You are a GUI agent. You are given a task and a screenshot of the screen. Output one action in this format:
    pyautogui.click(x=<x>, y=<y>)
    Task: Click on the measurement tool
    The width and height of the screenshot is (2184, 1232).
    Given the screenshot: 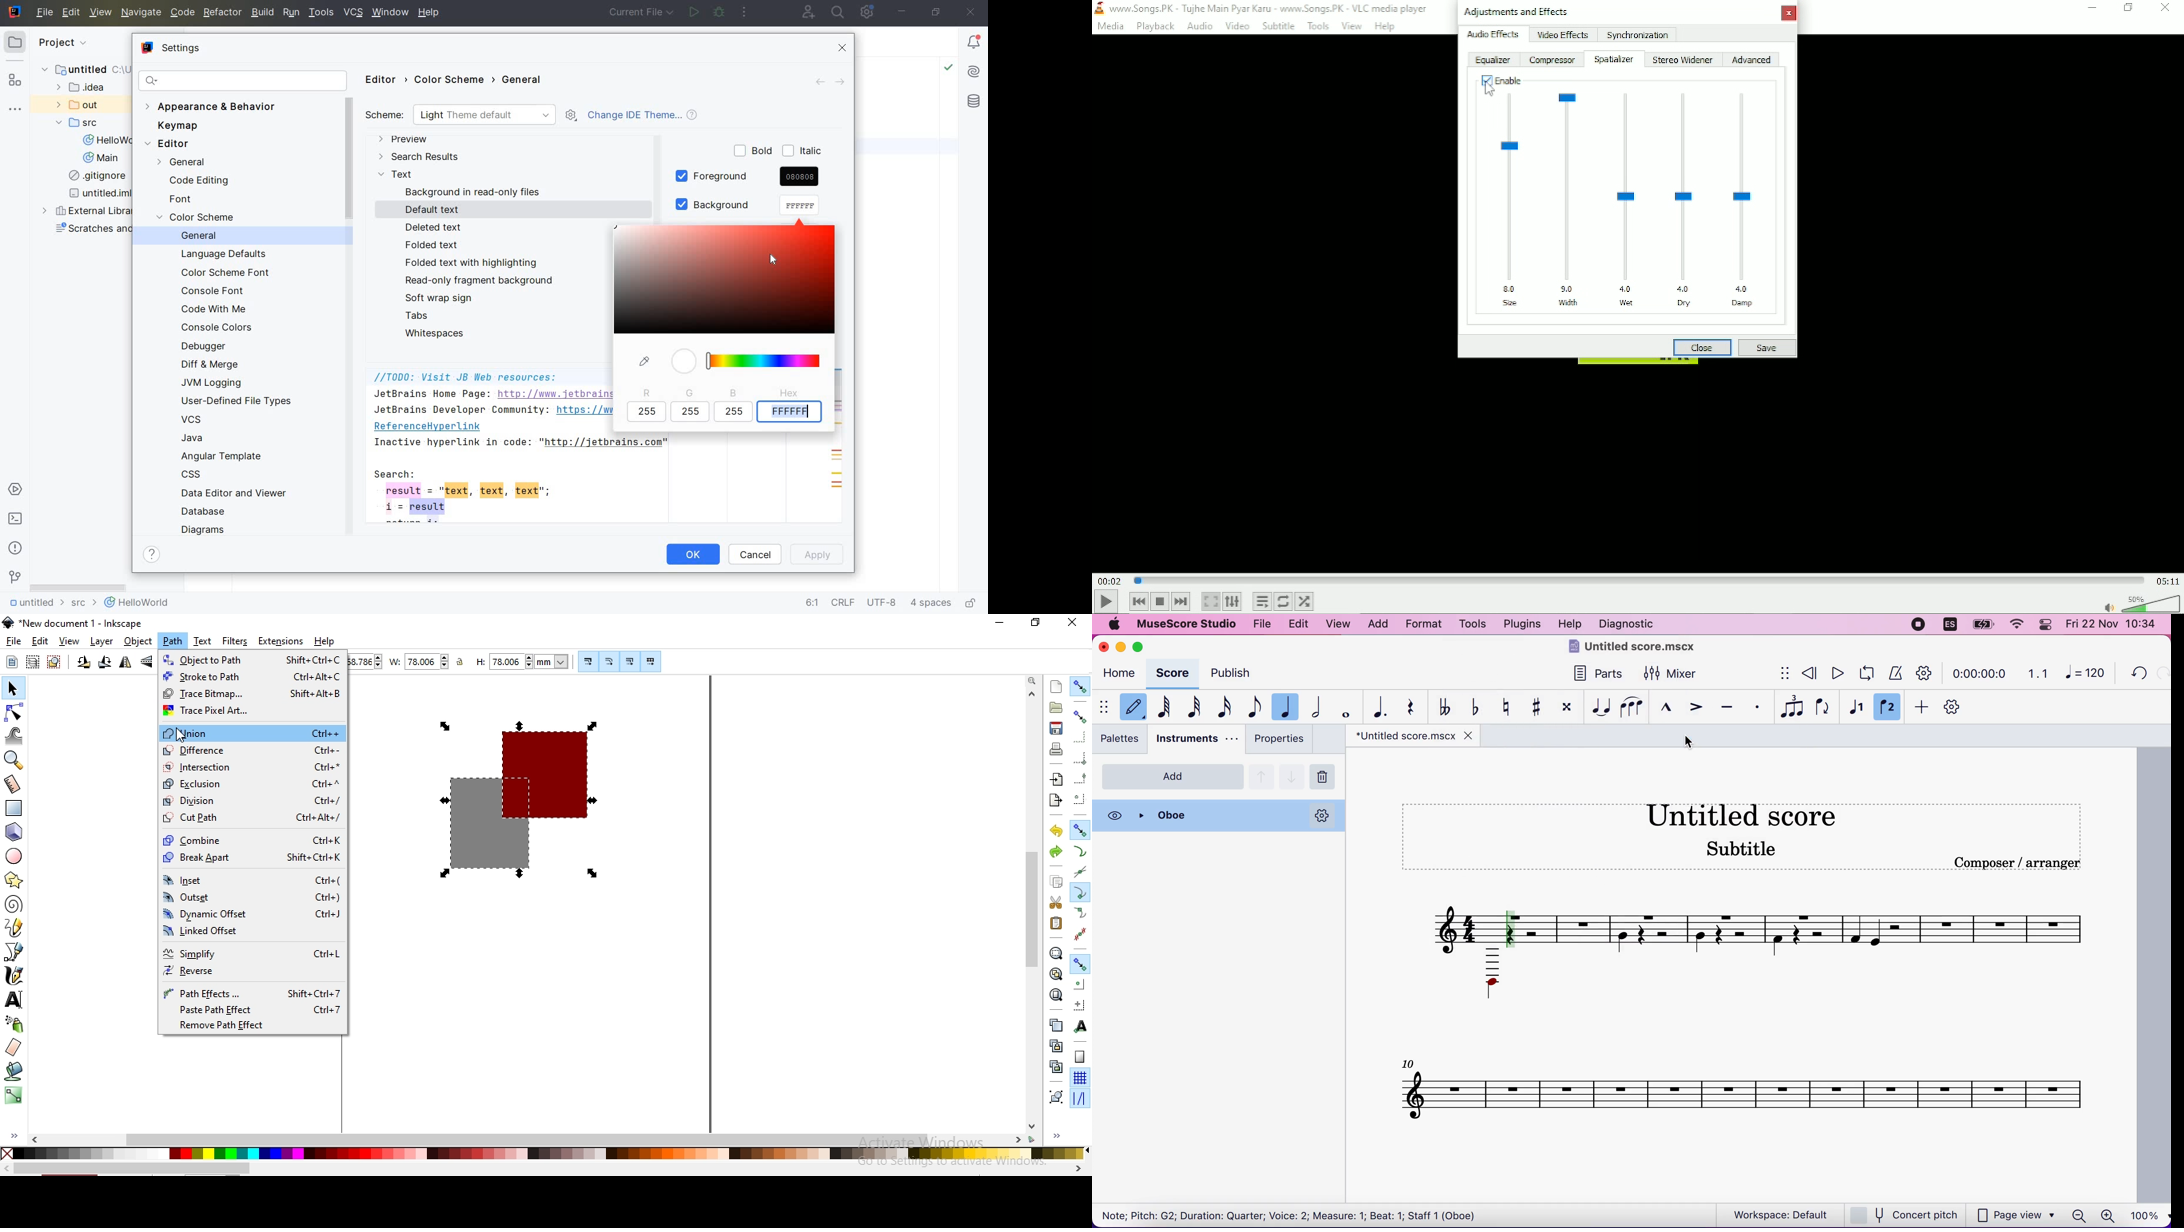 What is the action you would take?
    pyautogui.click(x=14, y=784)
    